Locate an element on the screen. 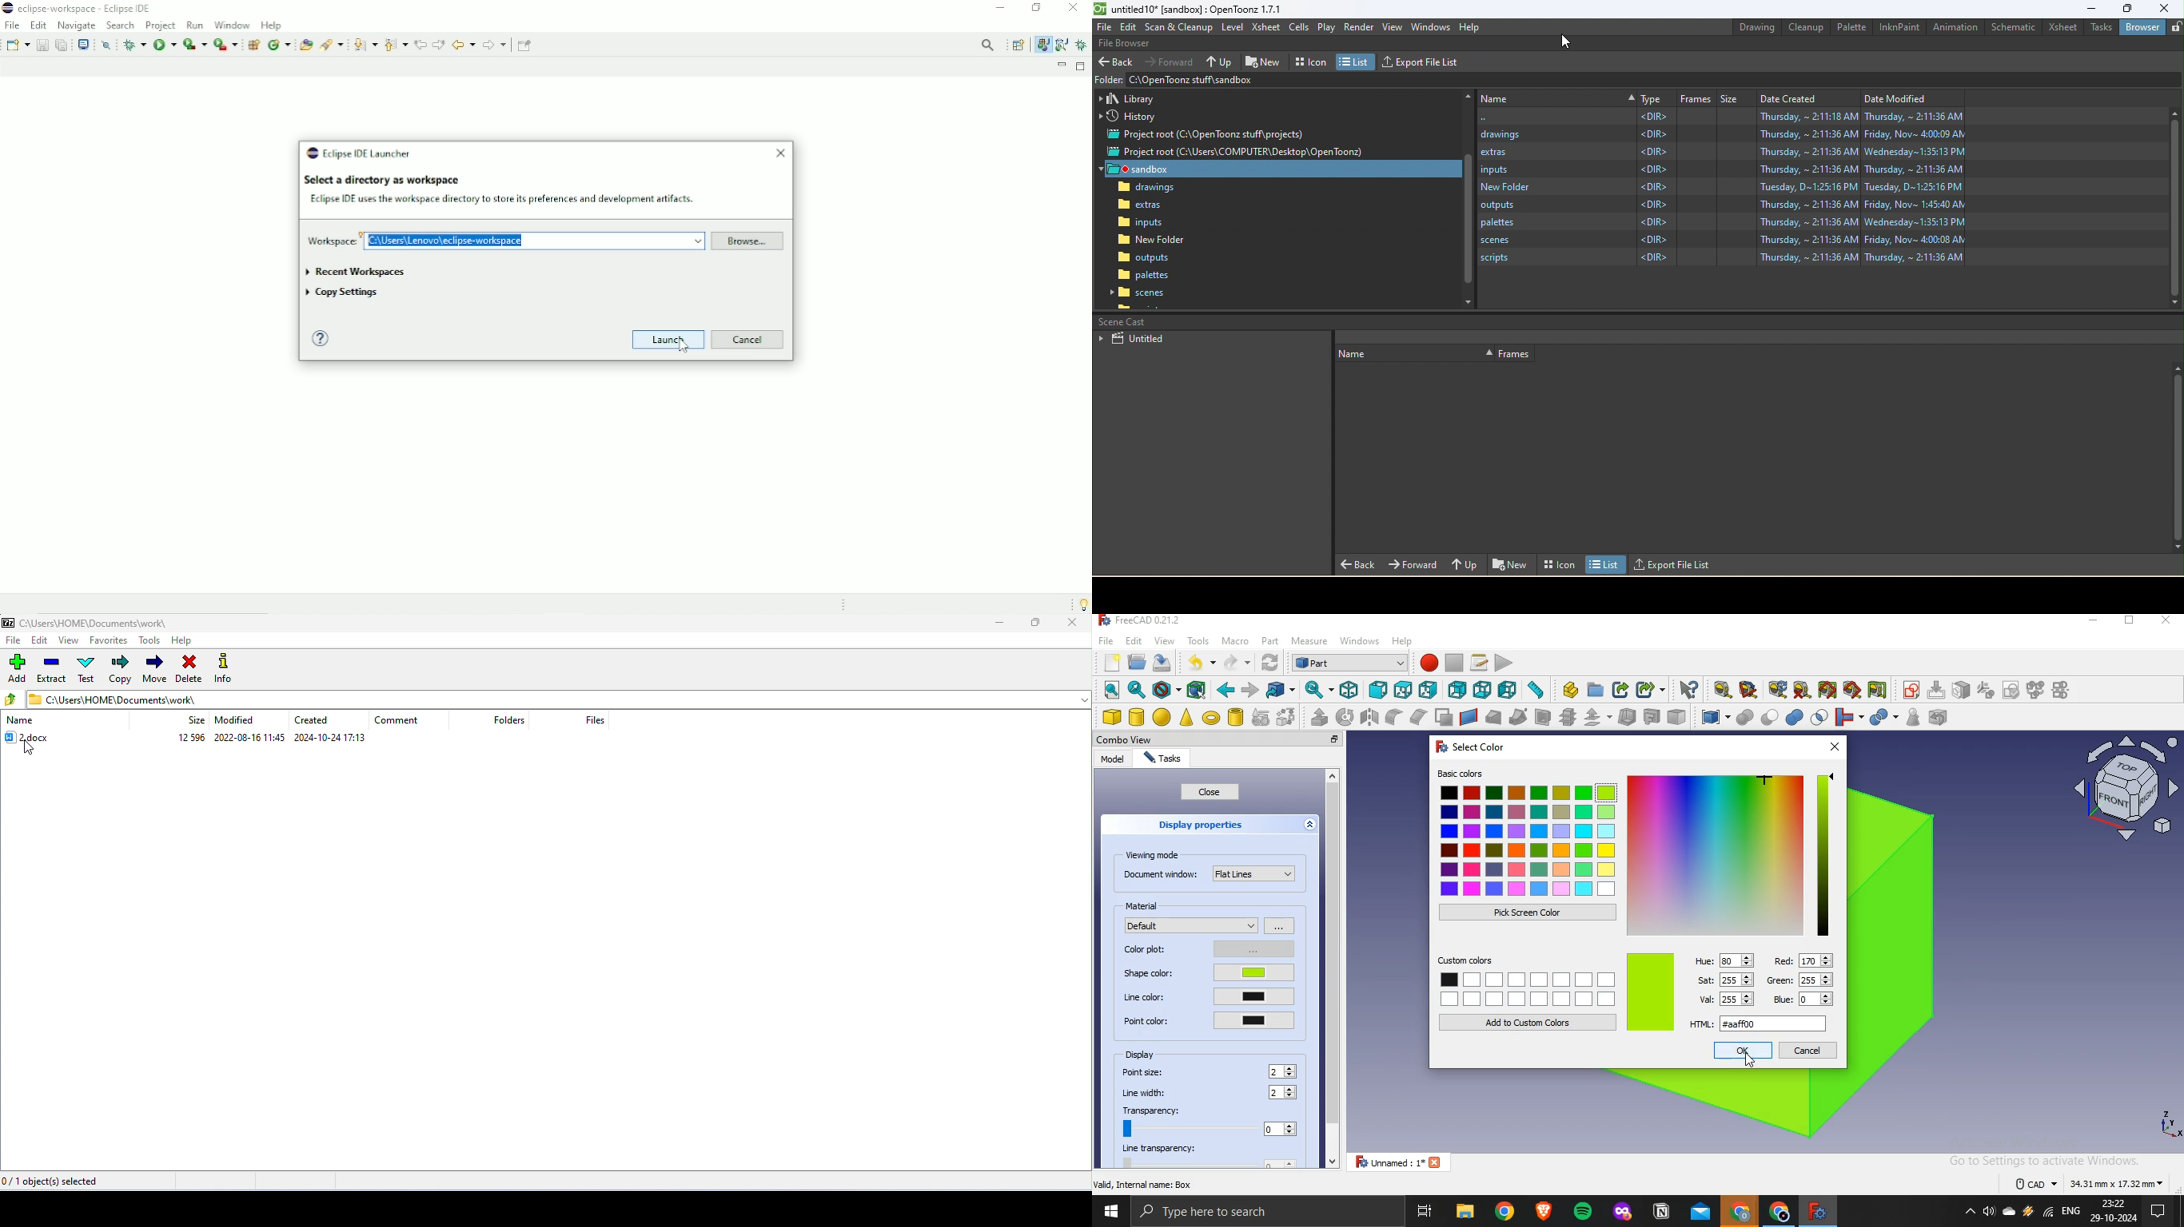 The image size is (2184, 1232). check geometry is located at coordinates (1912, 717).